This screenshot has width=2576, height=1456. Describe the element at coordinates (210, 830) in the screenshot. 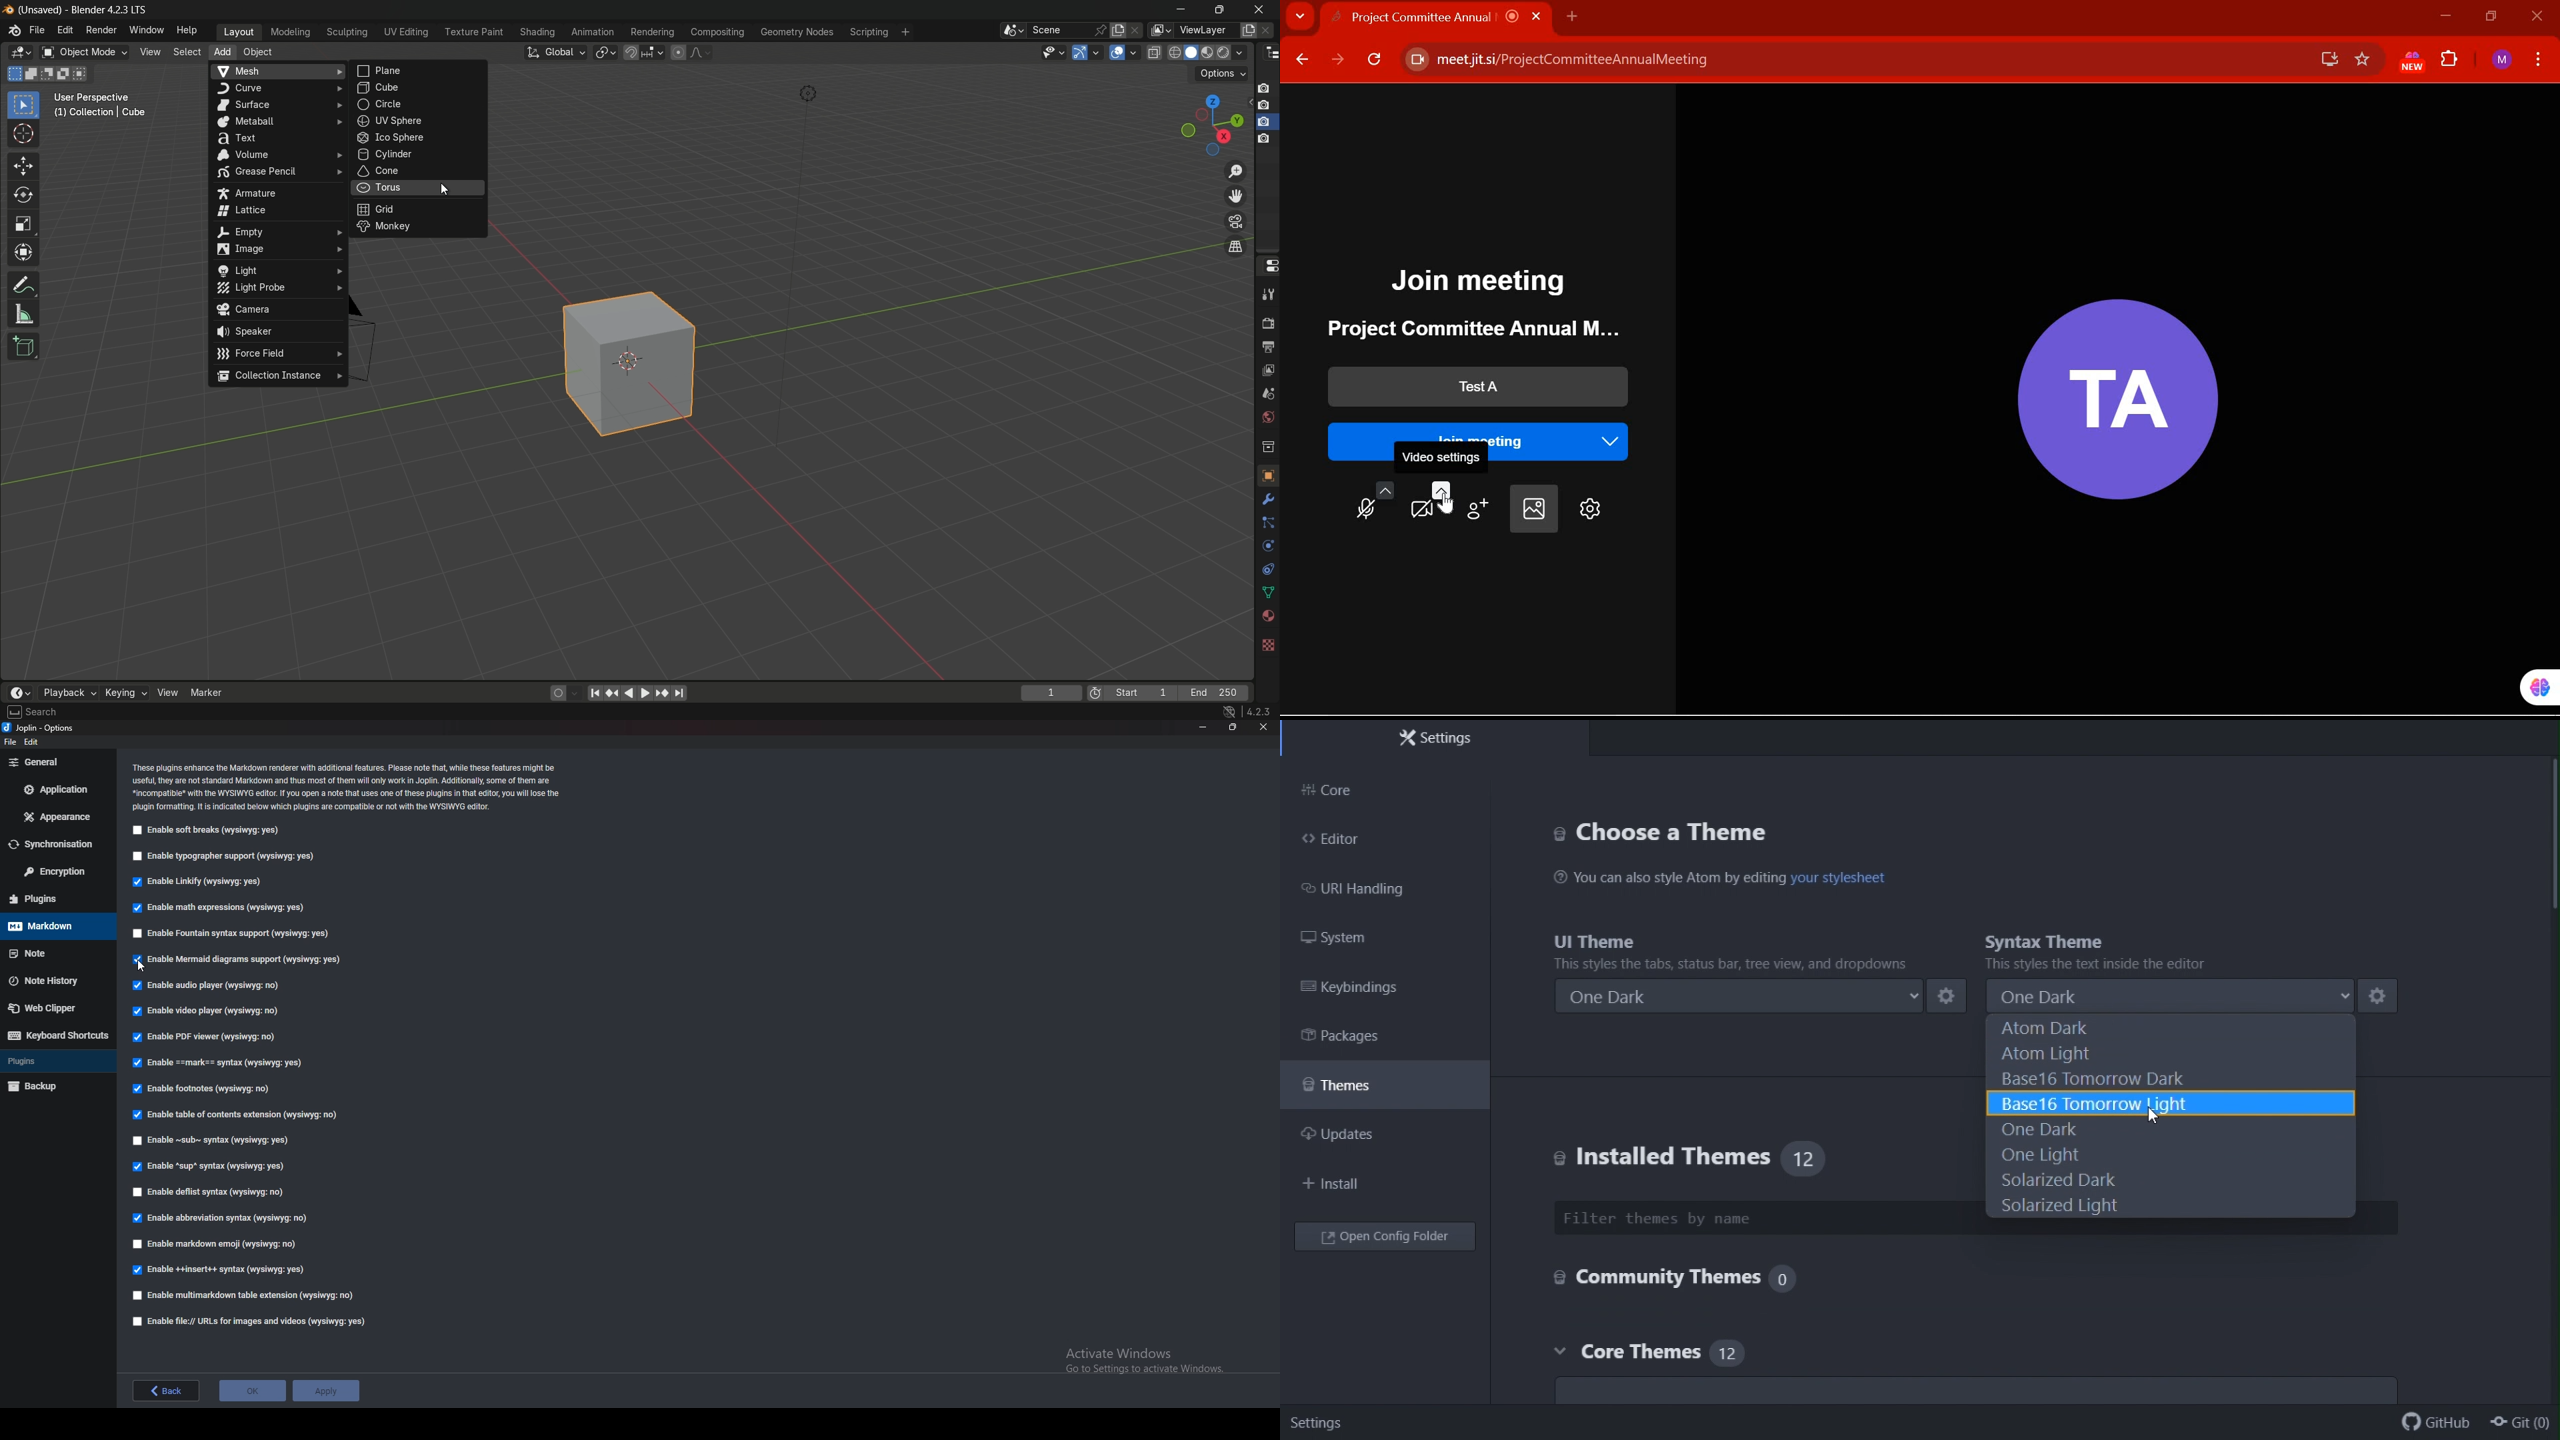

I see `enable soft breaks` at that location.